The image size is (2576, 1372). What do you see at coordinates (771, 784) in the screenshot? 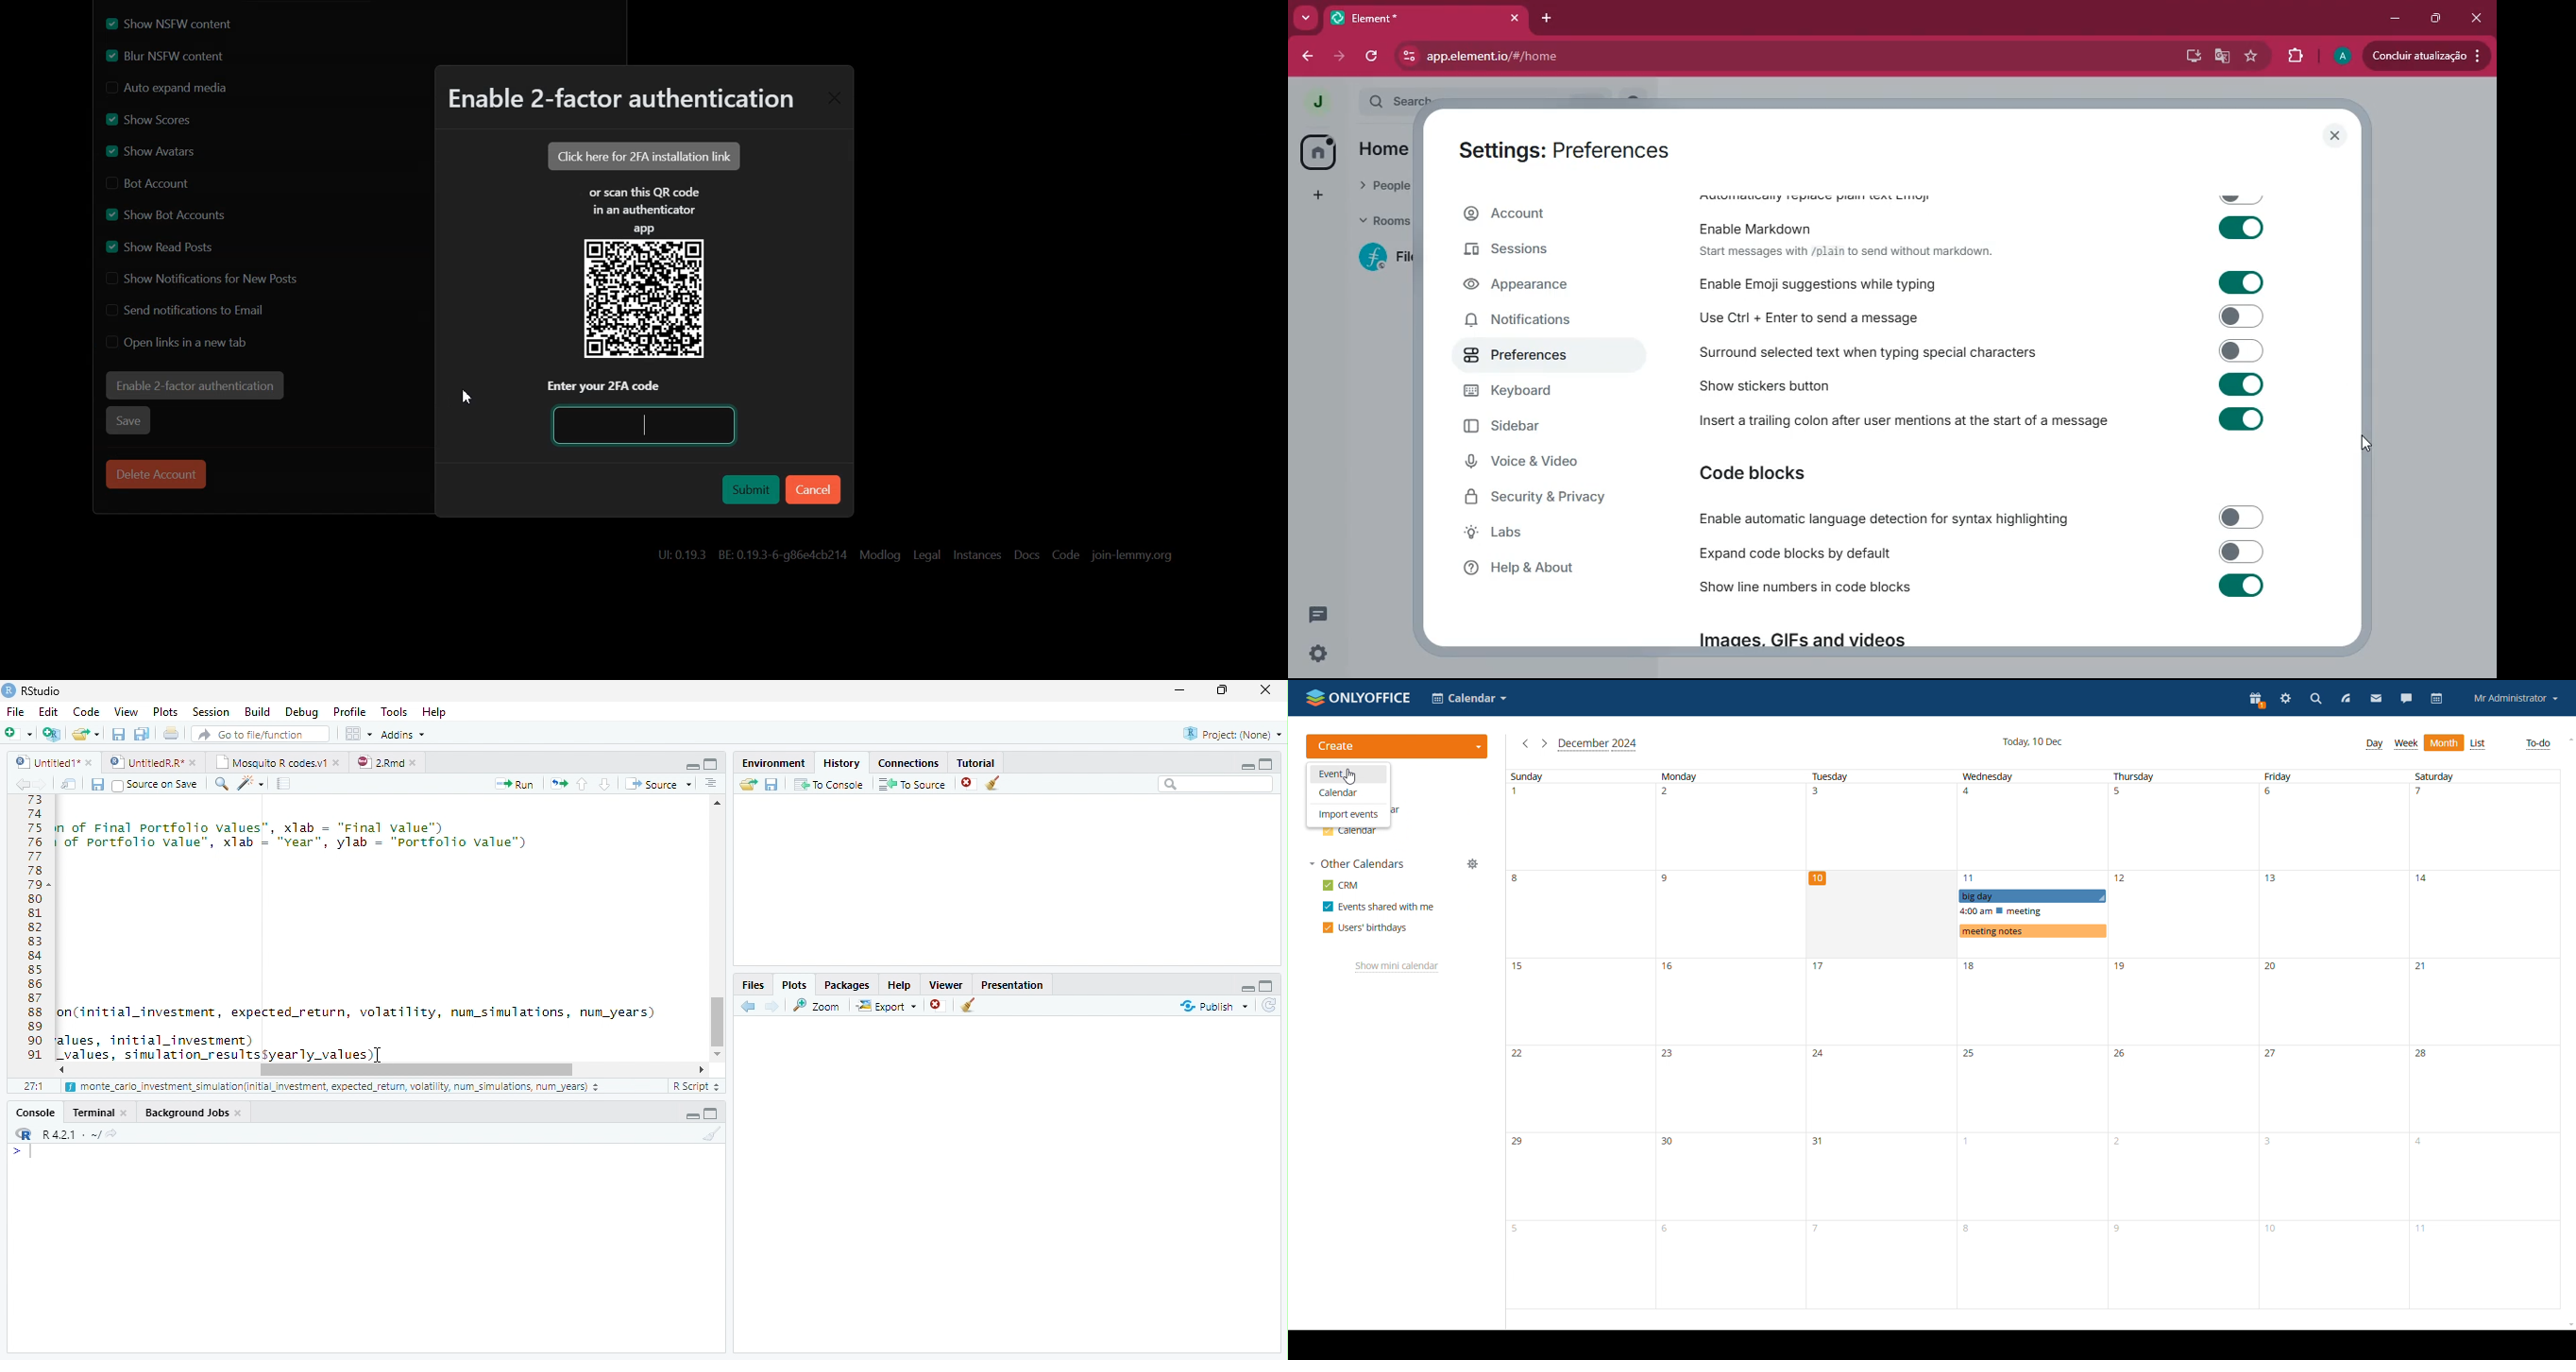
I see `Save` at bounding box center [771, 784].